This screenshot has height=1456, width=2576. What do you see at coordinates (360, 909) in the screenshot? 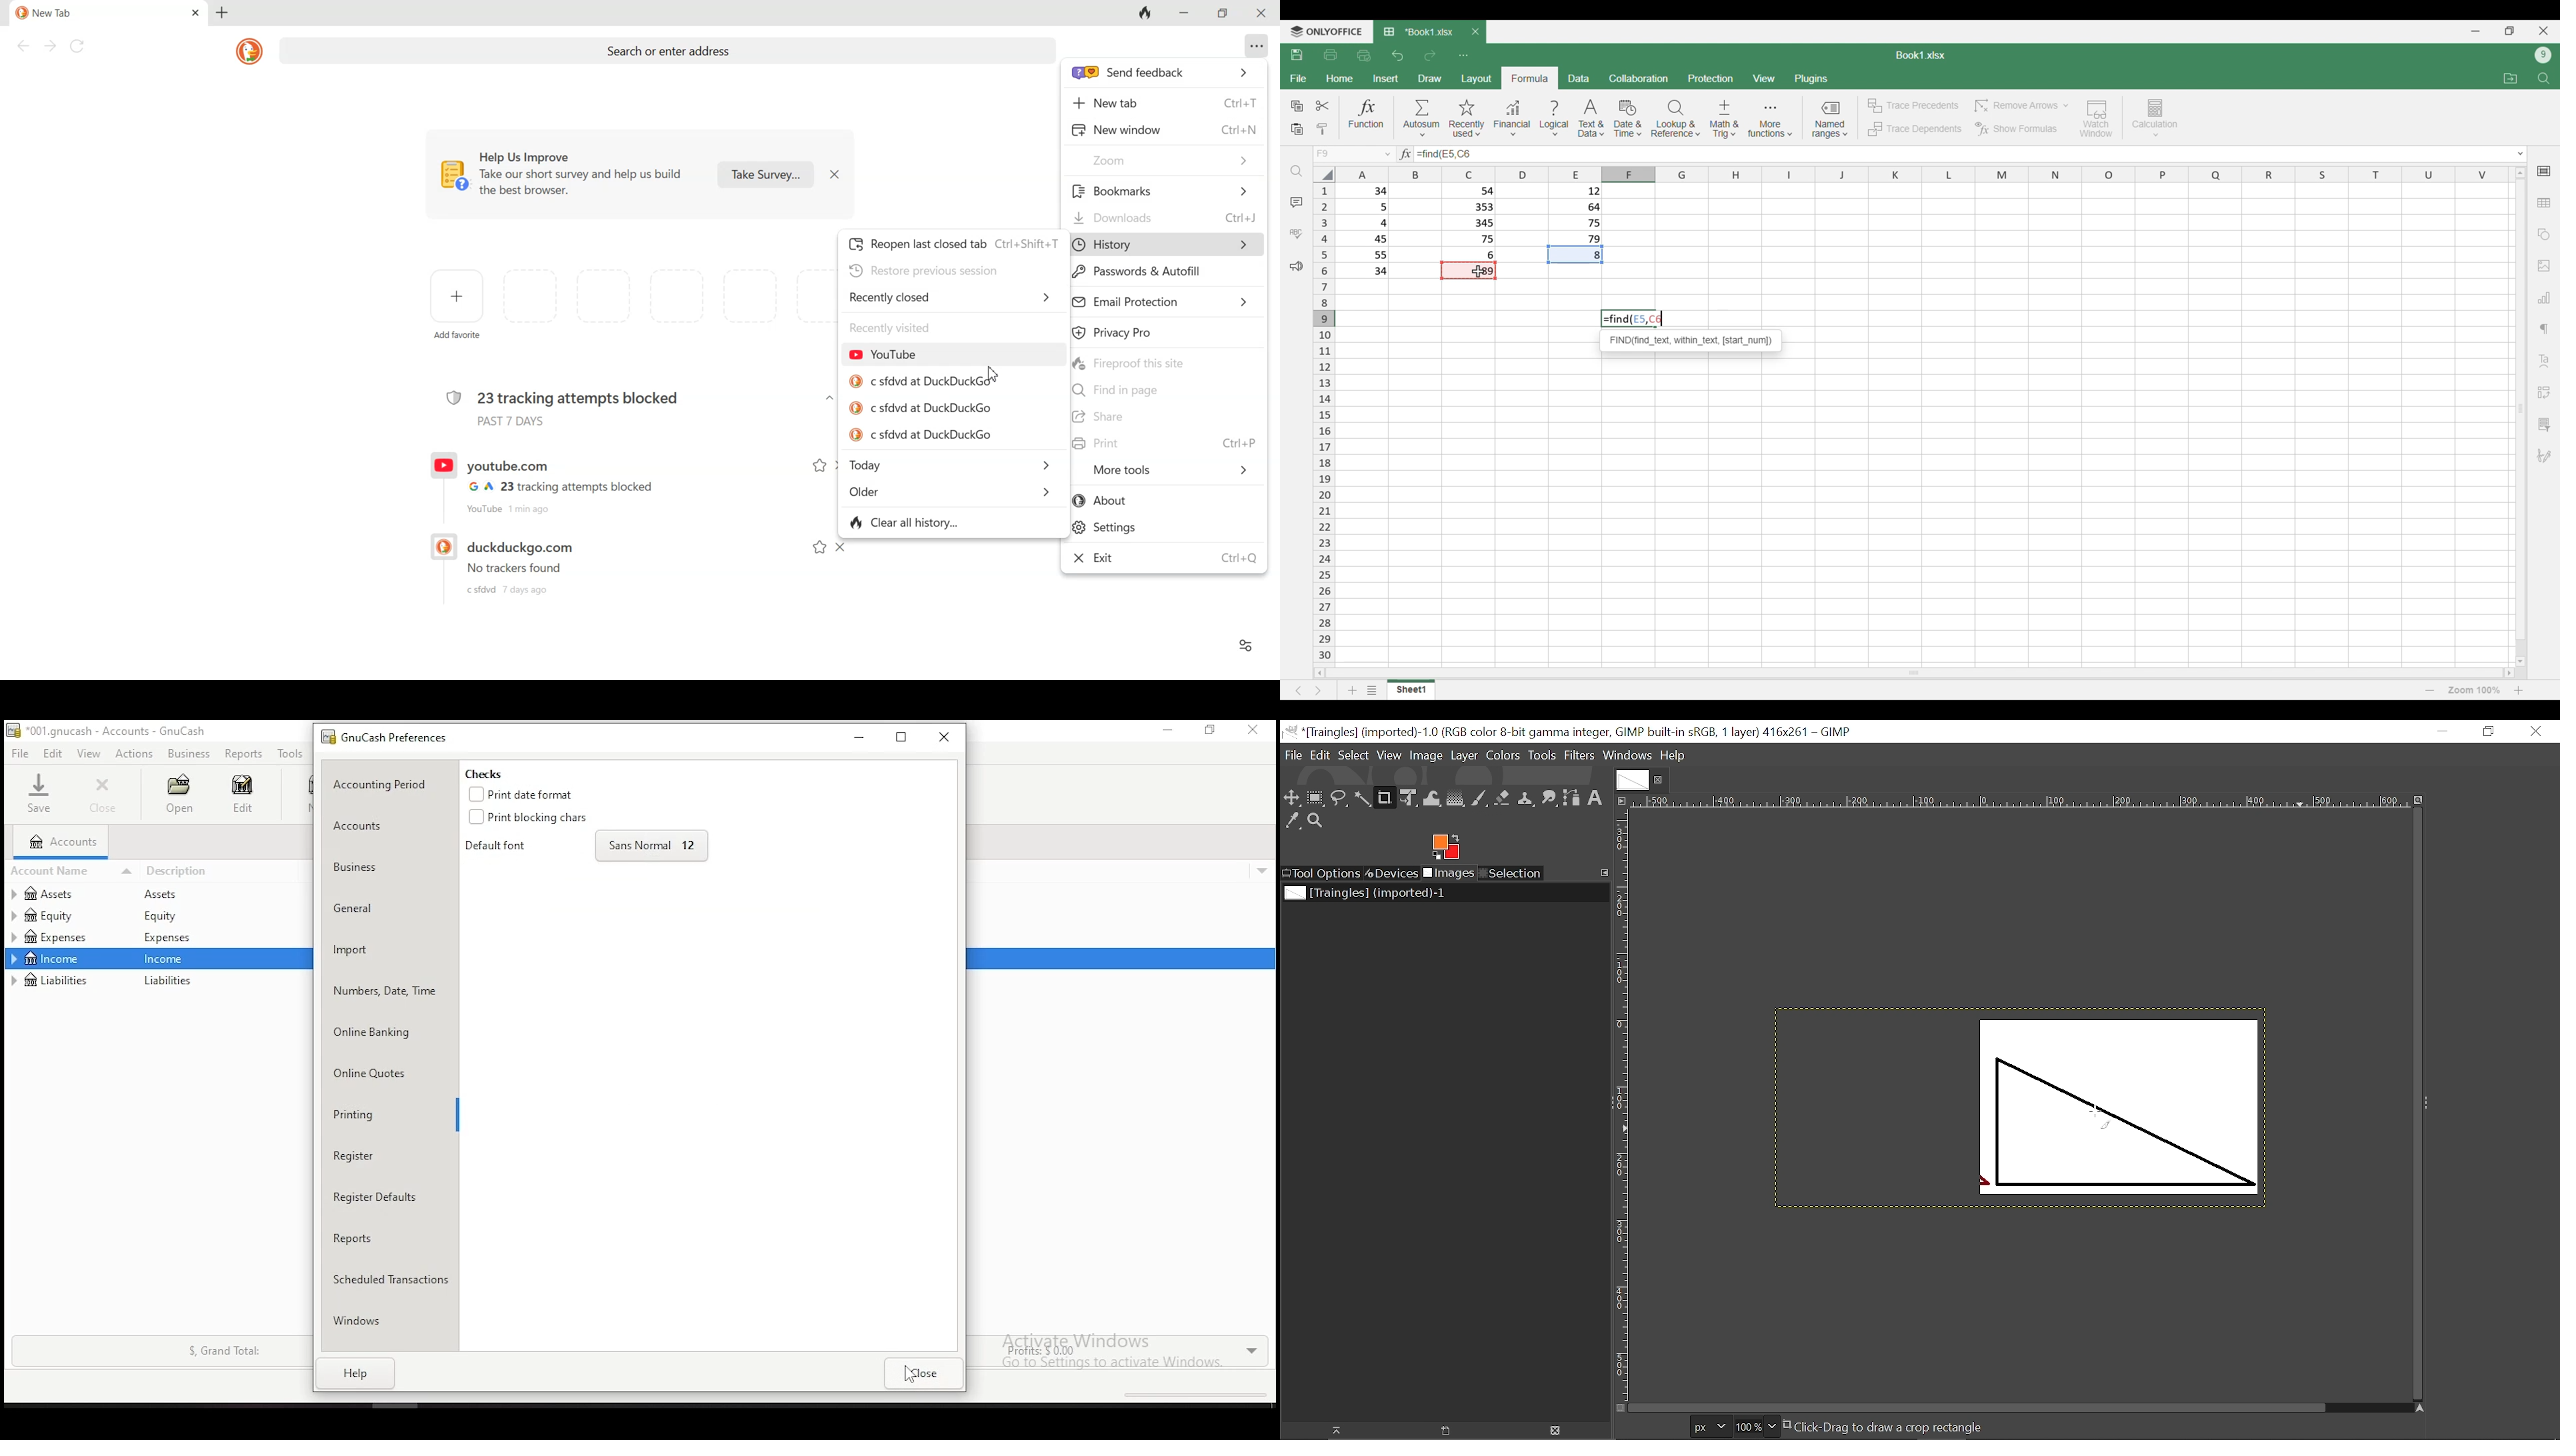
I see `general` at bounding box center [360, 909].